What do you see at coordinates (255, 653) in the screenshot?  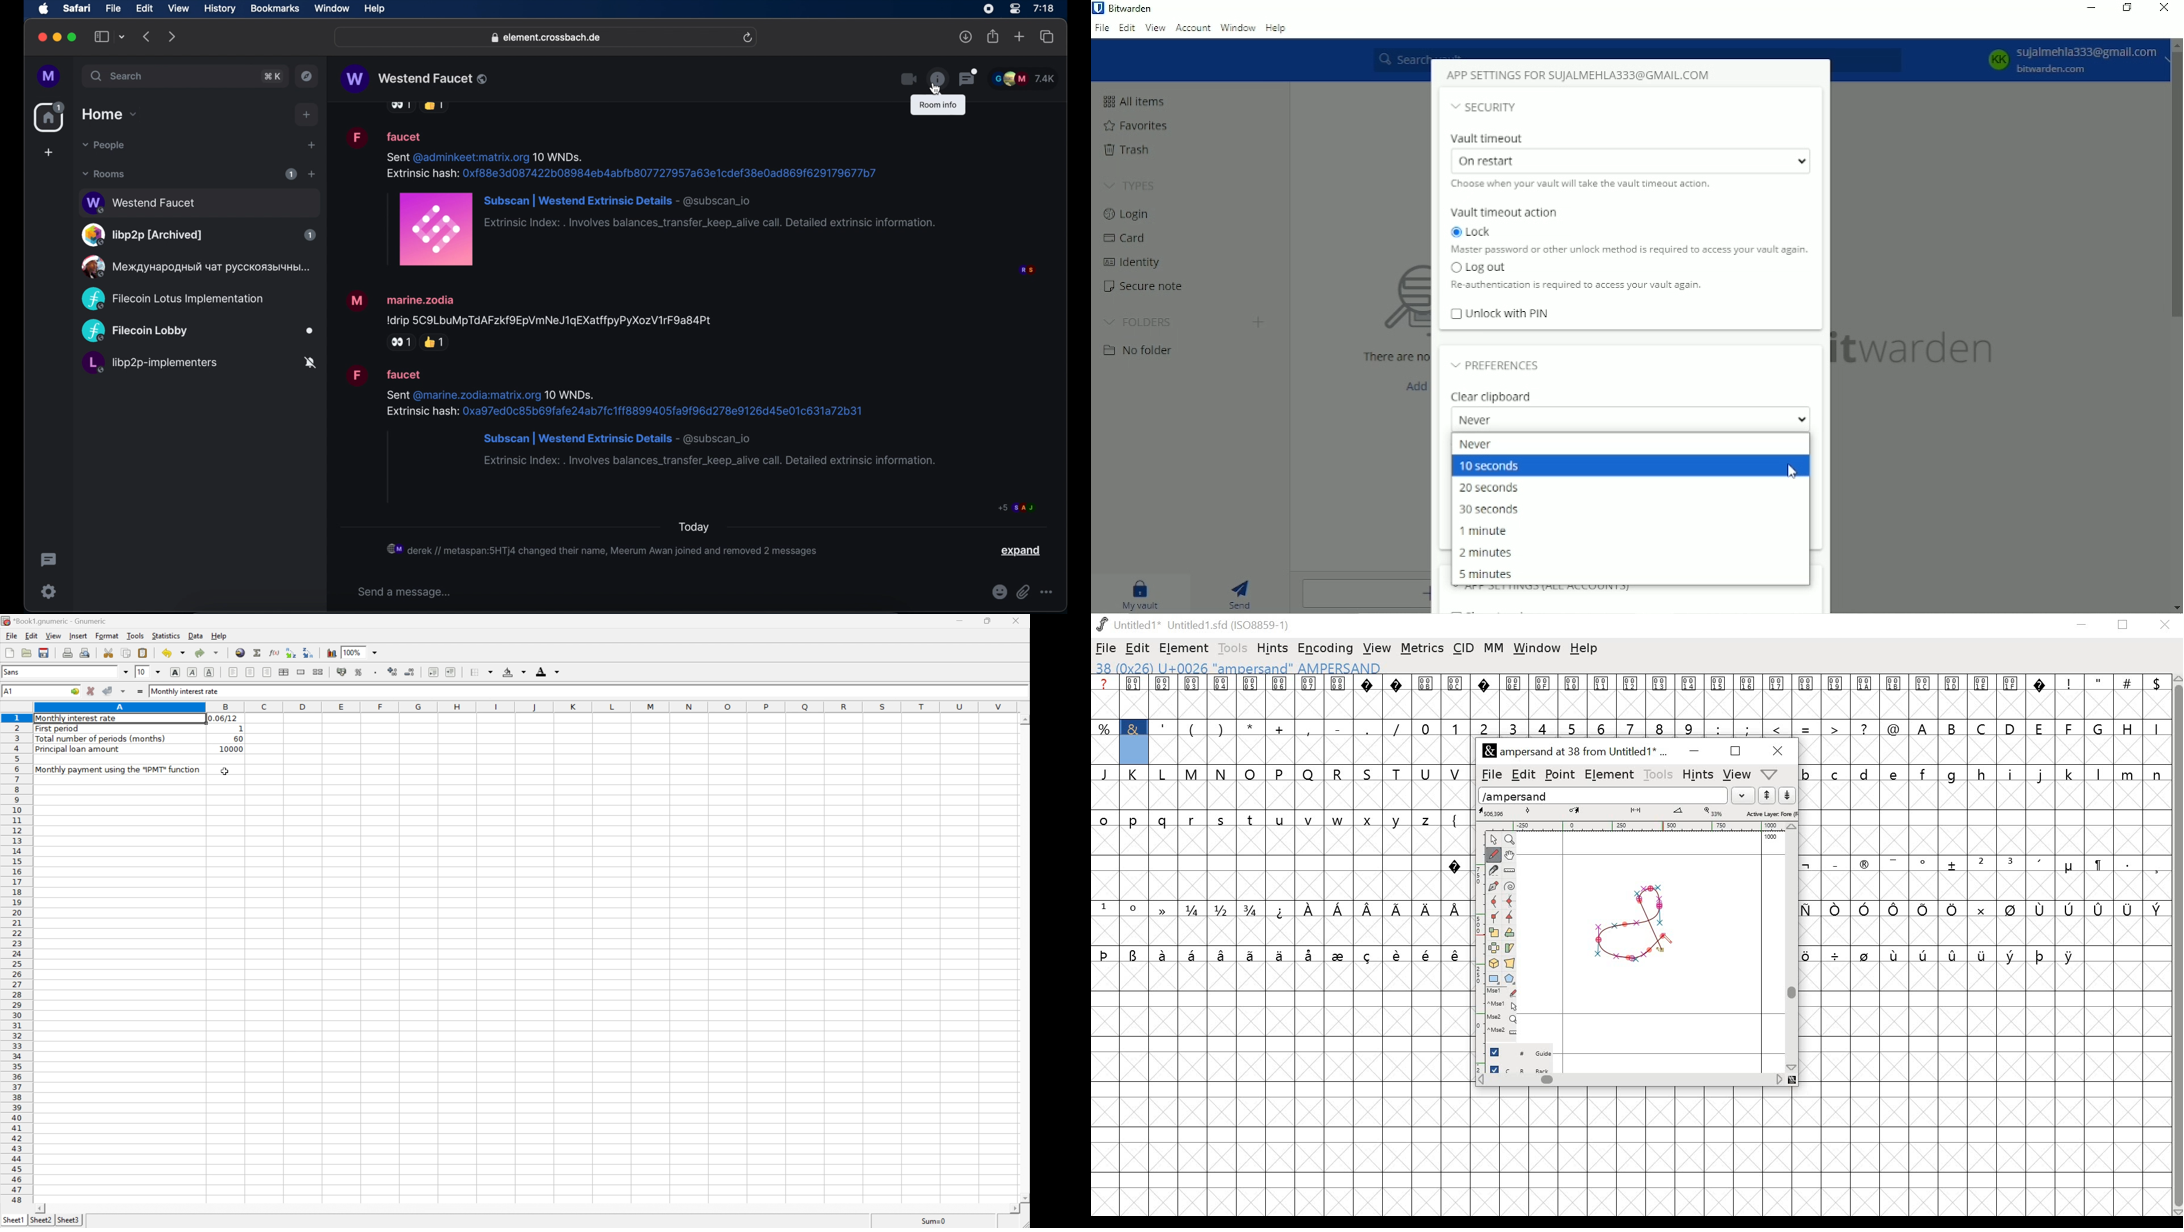 I see `Sum in current cell` at bounding box center [255, 653].